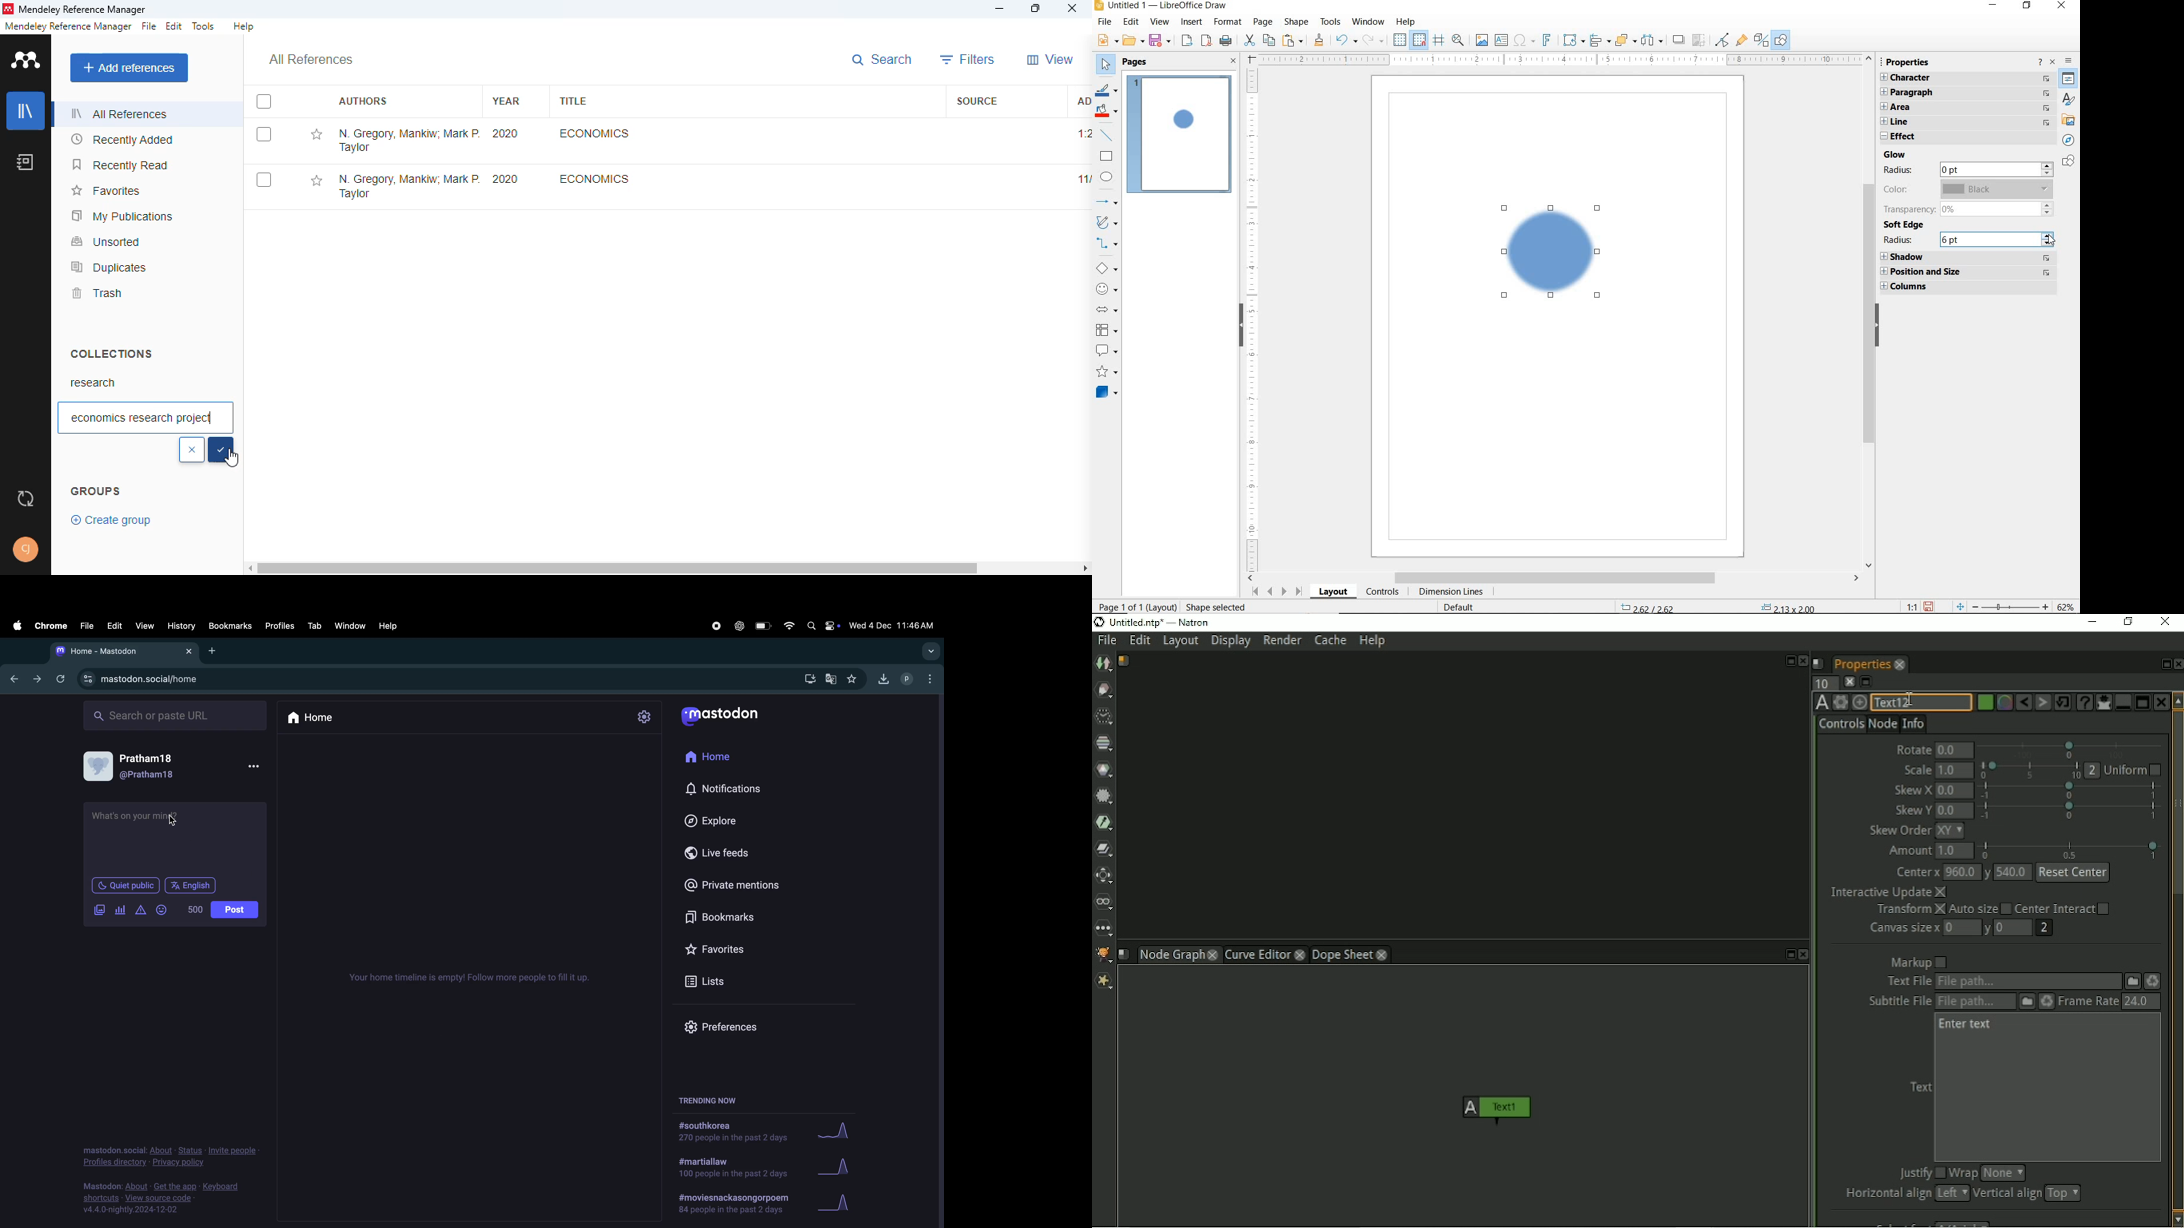 This screenshot has width=2184, height=1232. Describe the element at coordinates (1368, 22) in the screenshot. I see `WINDOW` at that location.